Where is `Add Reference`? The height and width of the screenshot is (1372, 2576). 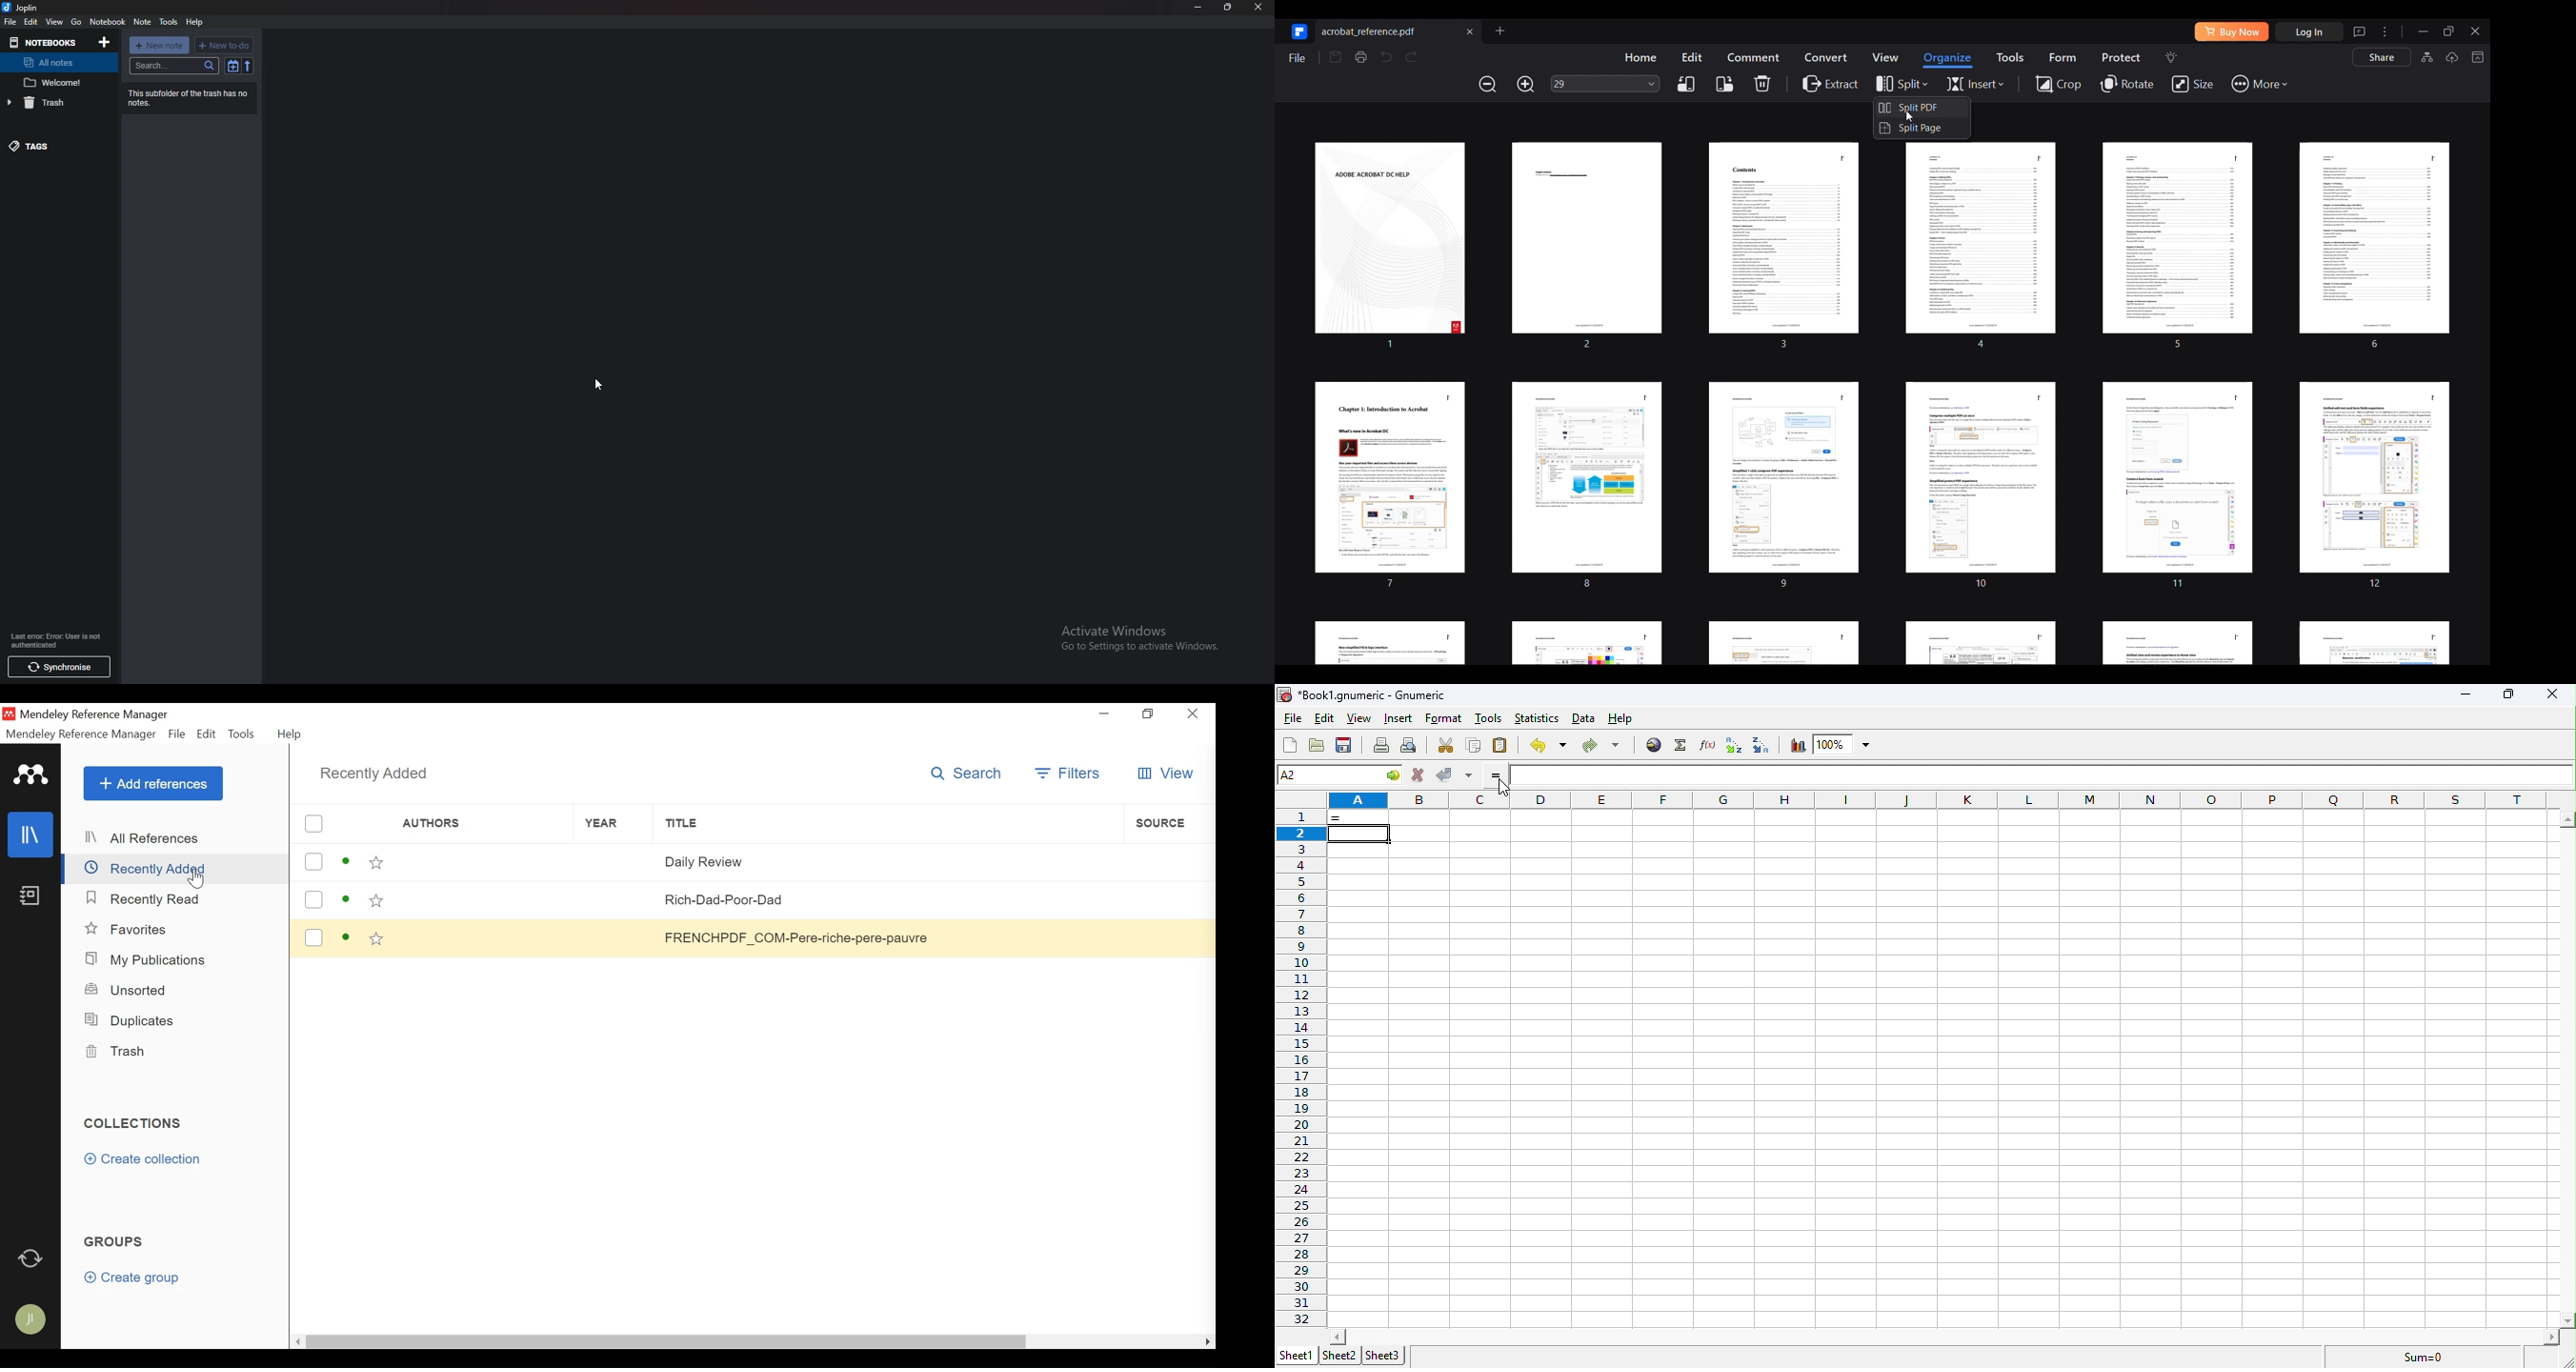
Add Reference is located at coordinates (151, 784).